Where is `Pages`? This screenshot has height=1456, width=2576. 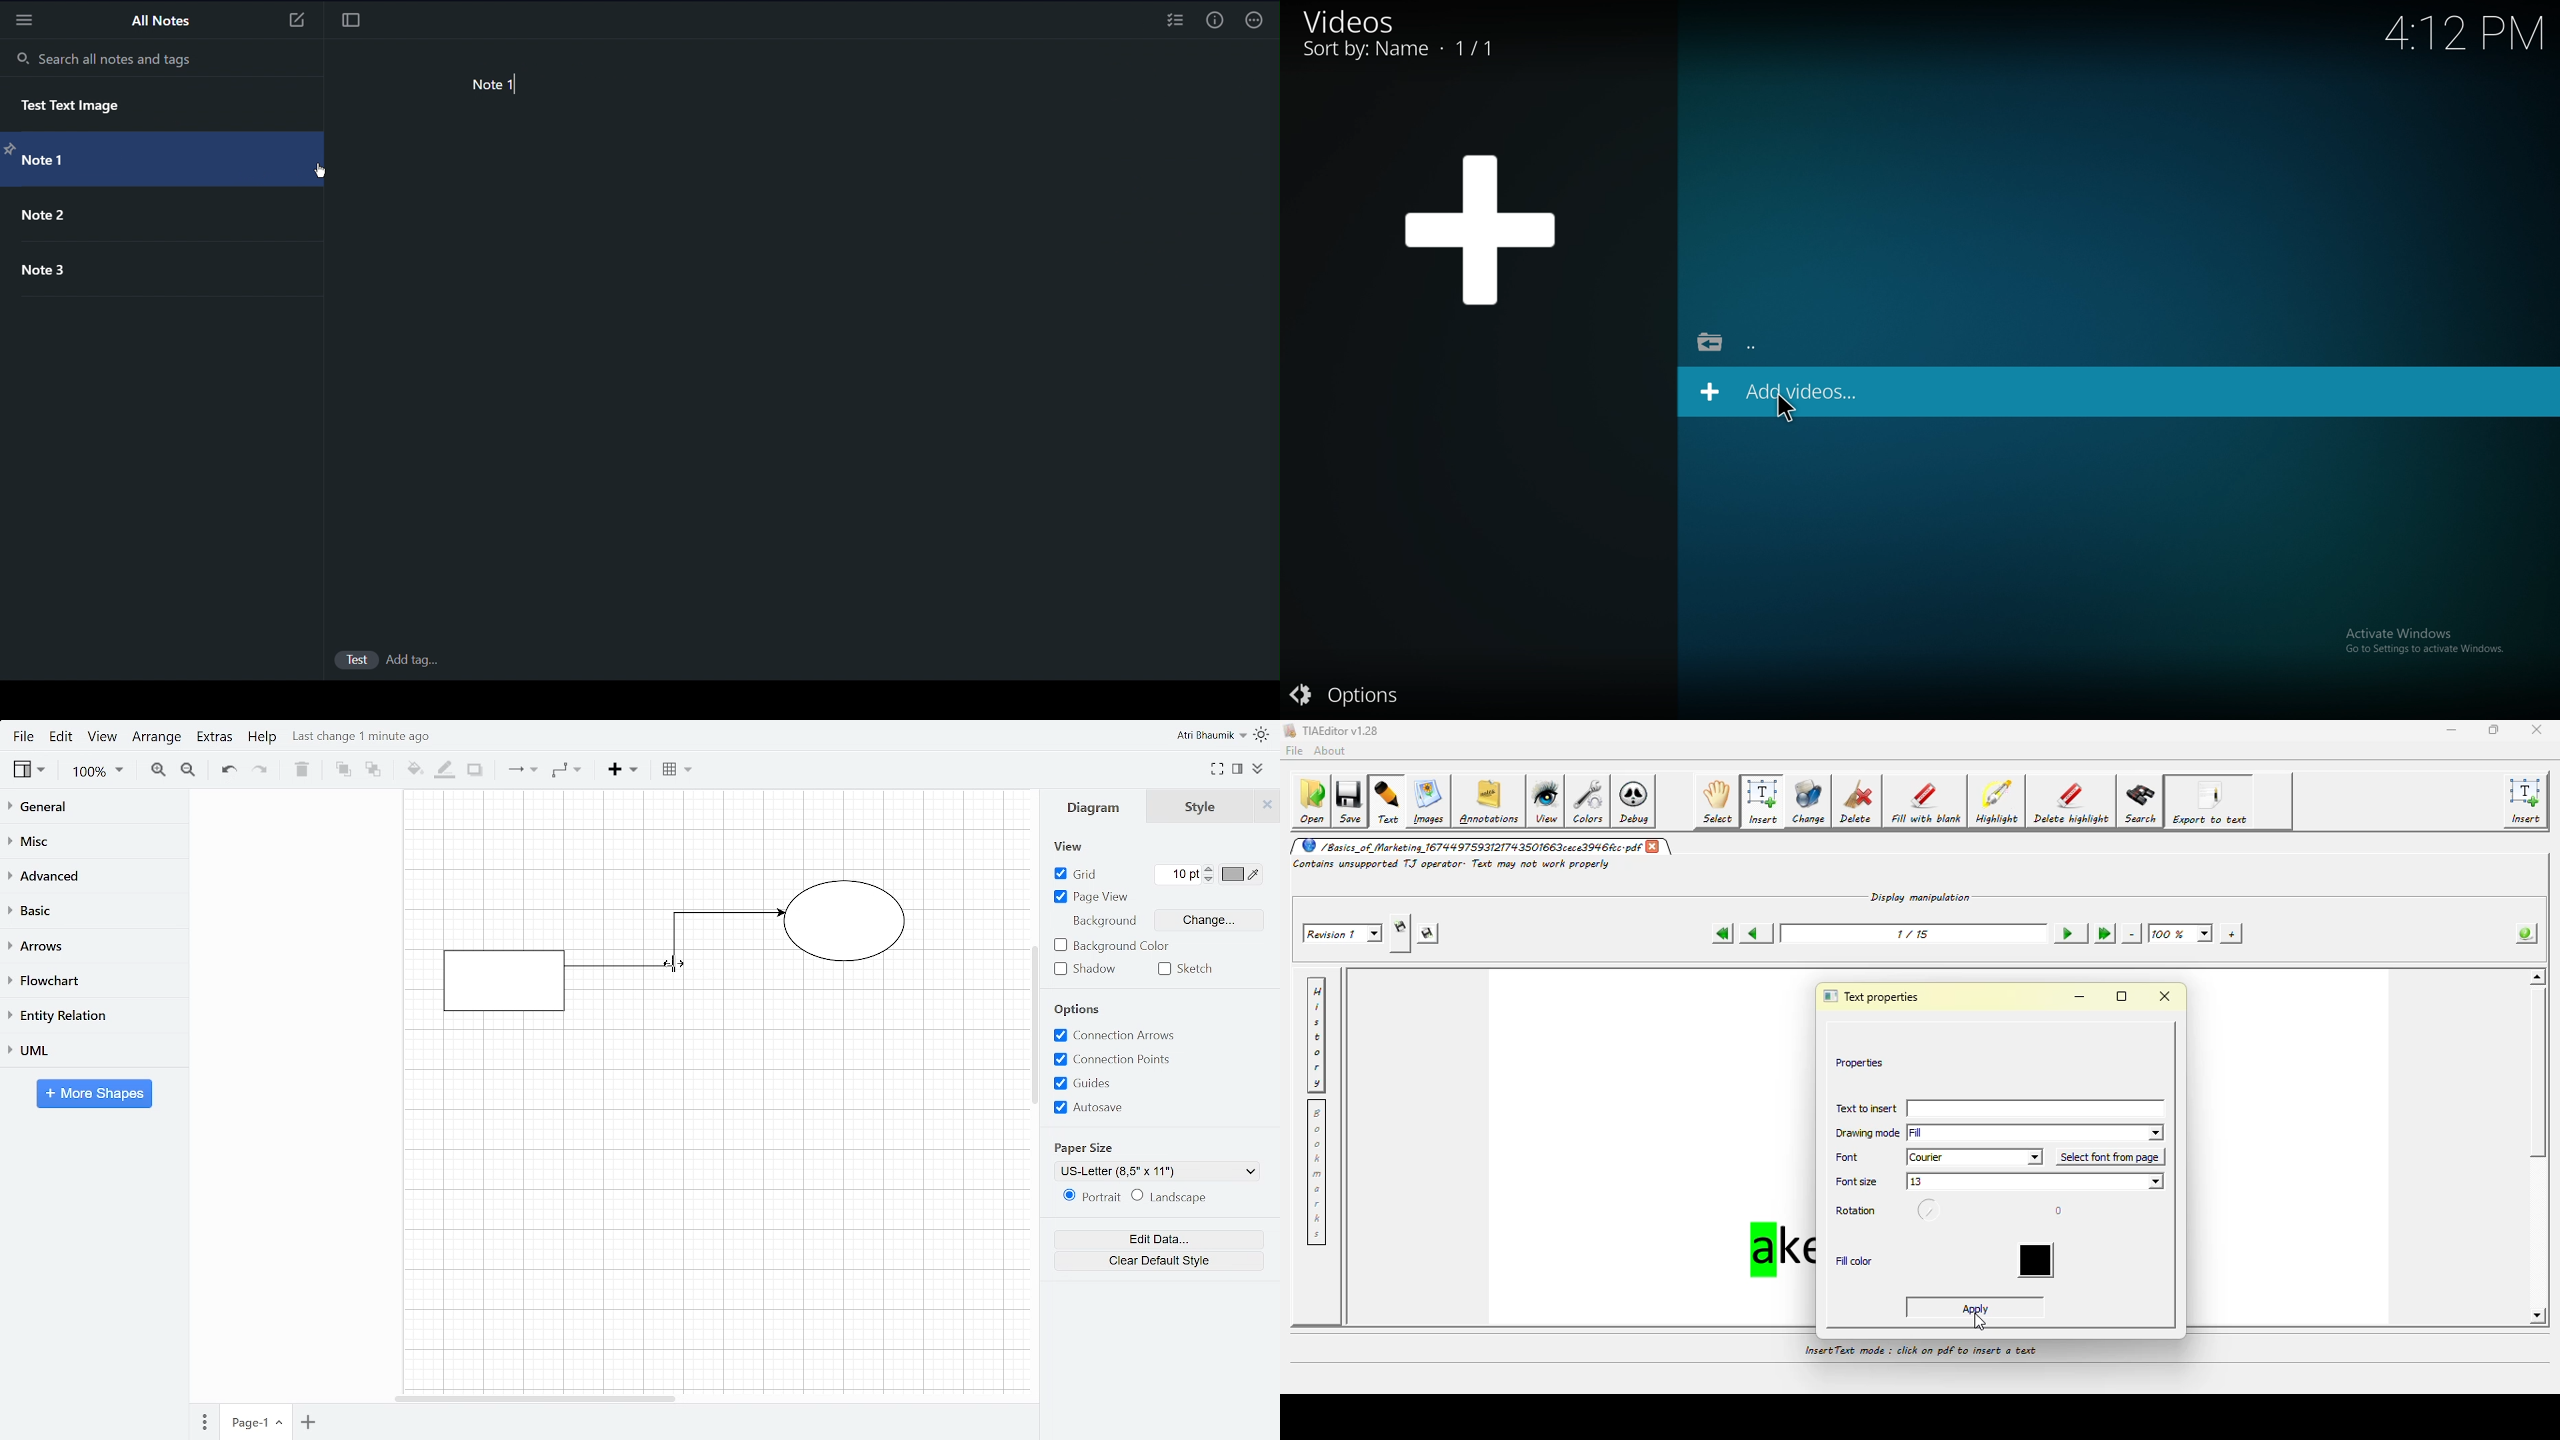 Pages is located at coordinates (203, 1422).